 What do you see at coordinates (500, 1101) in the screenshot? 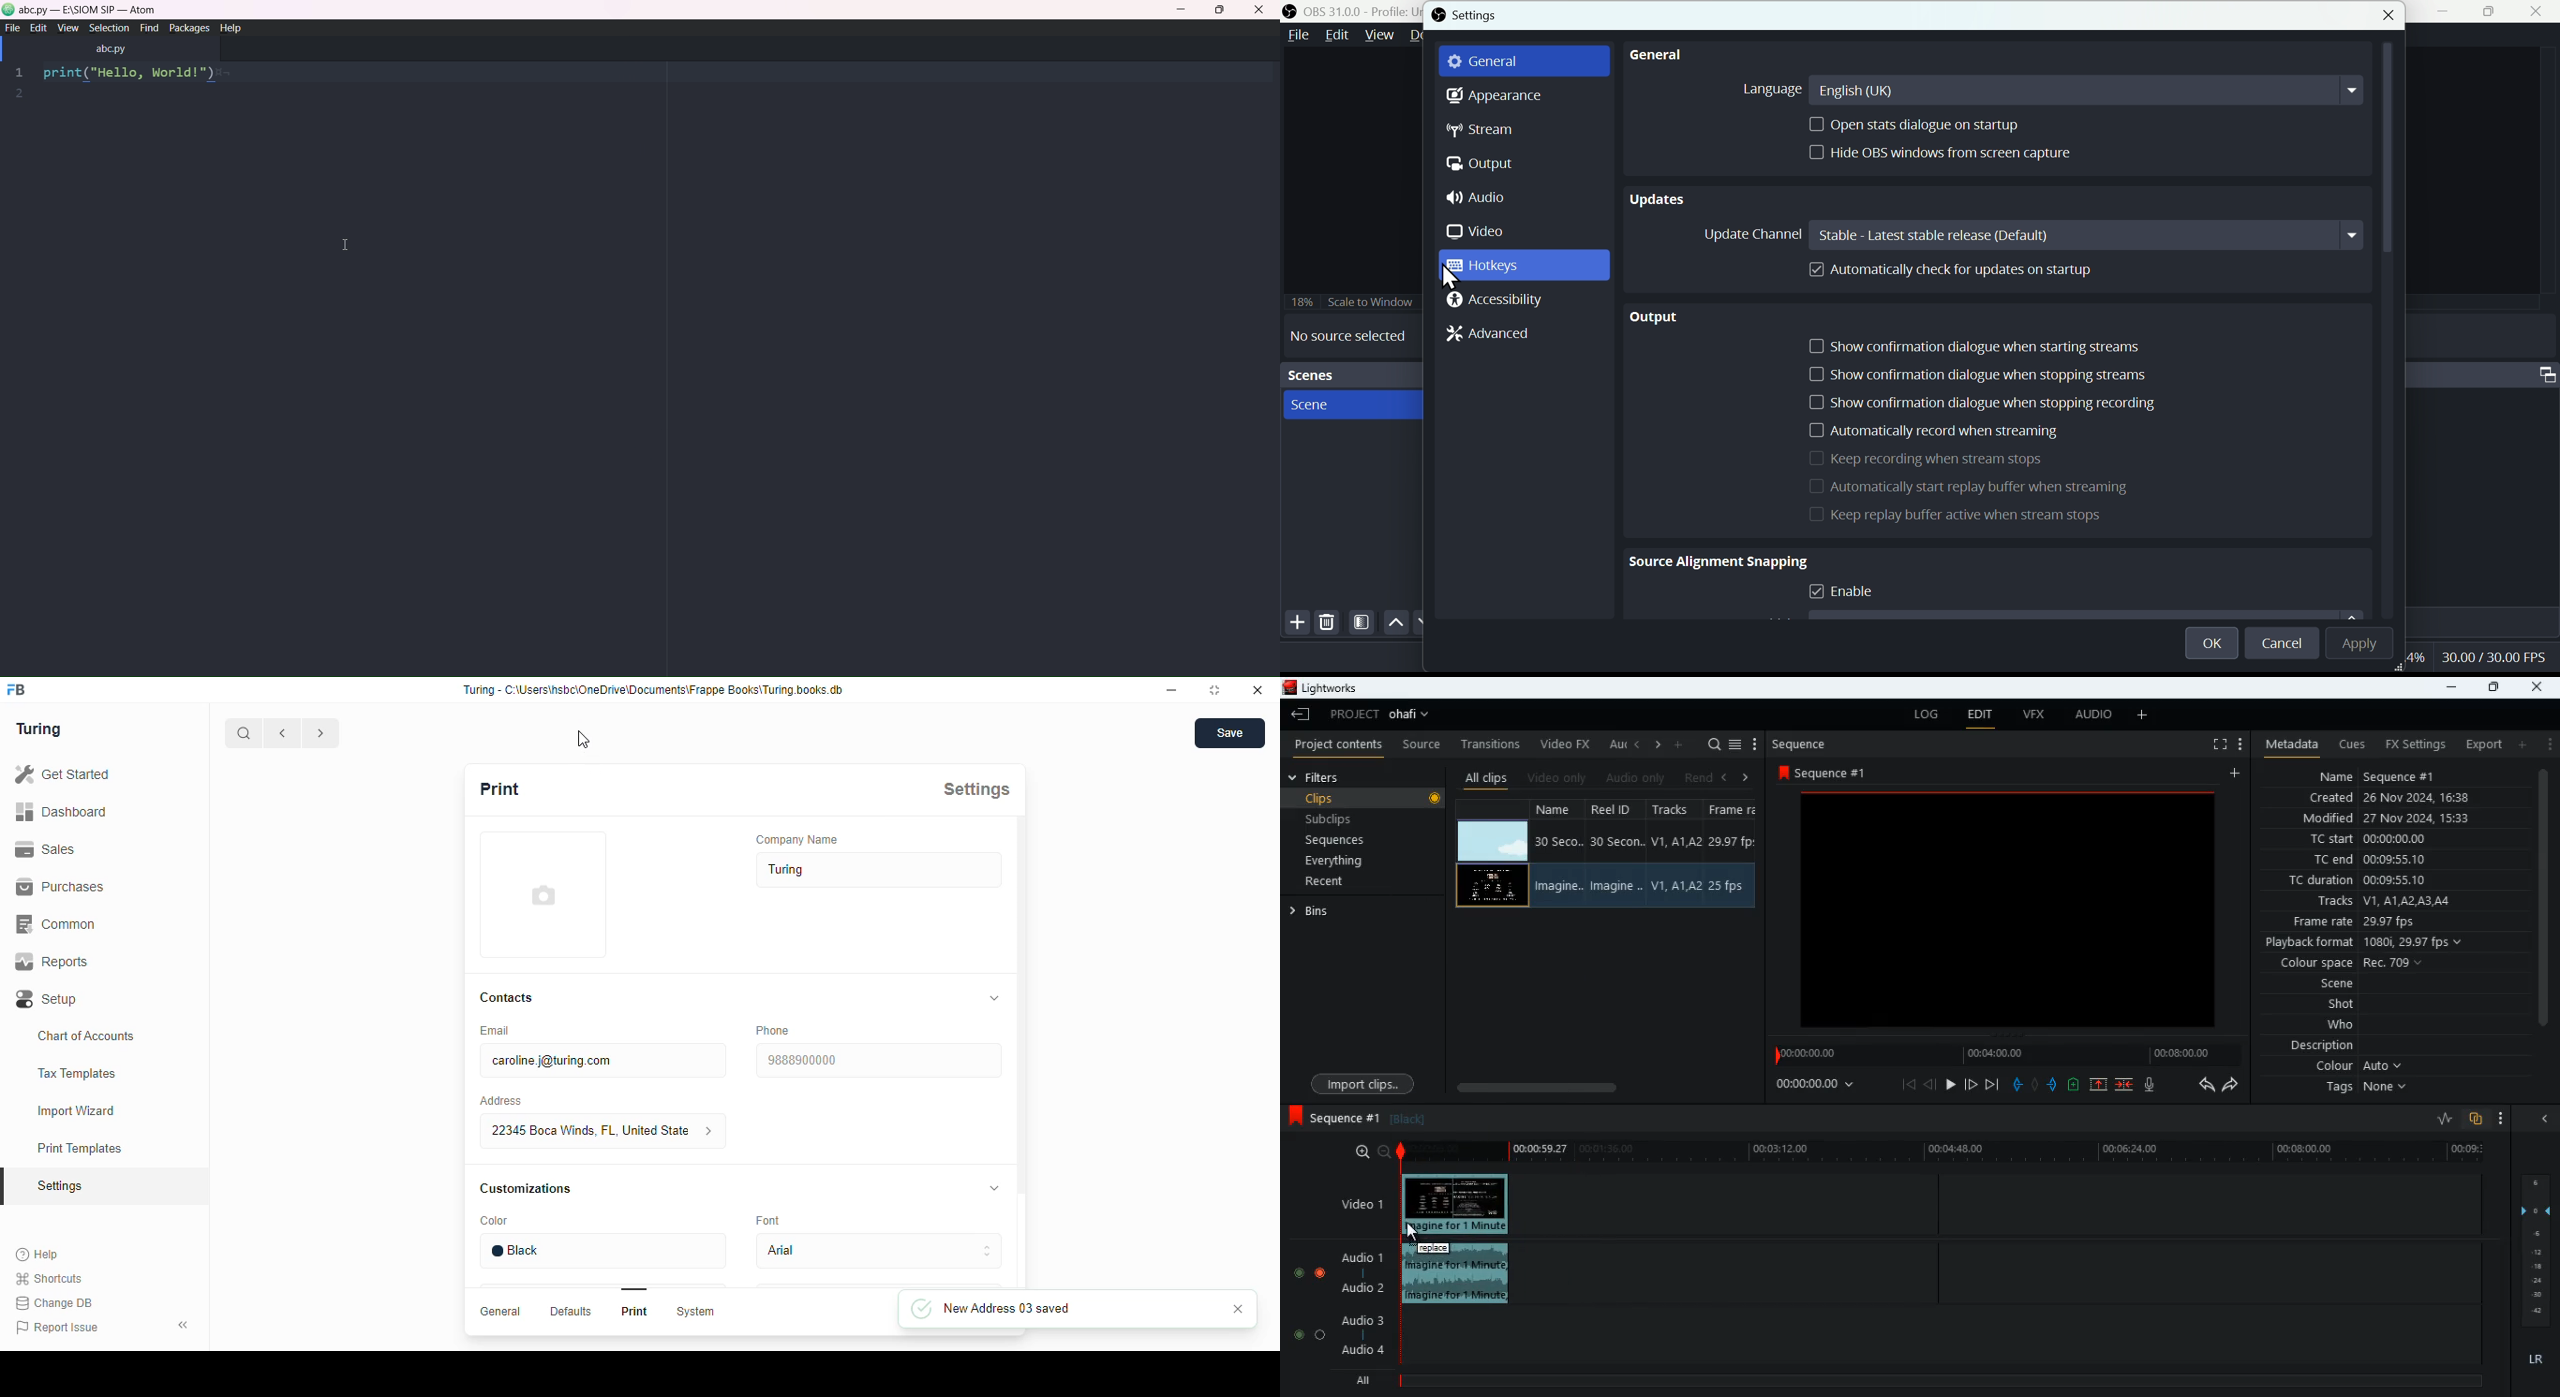
I see `address` at bounding box center [500, 1101].